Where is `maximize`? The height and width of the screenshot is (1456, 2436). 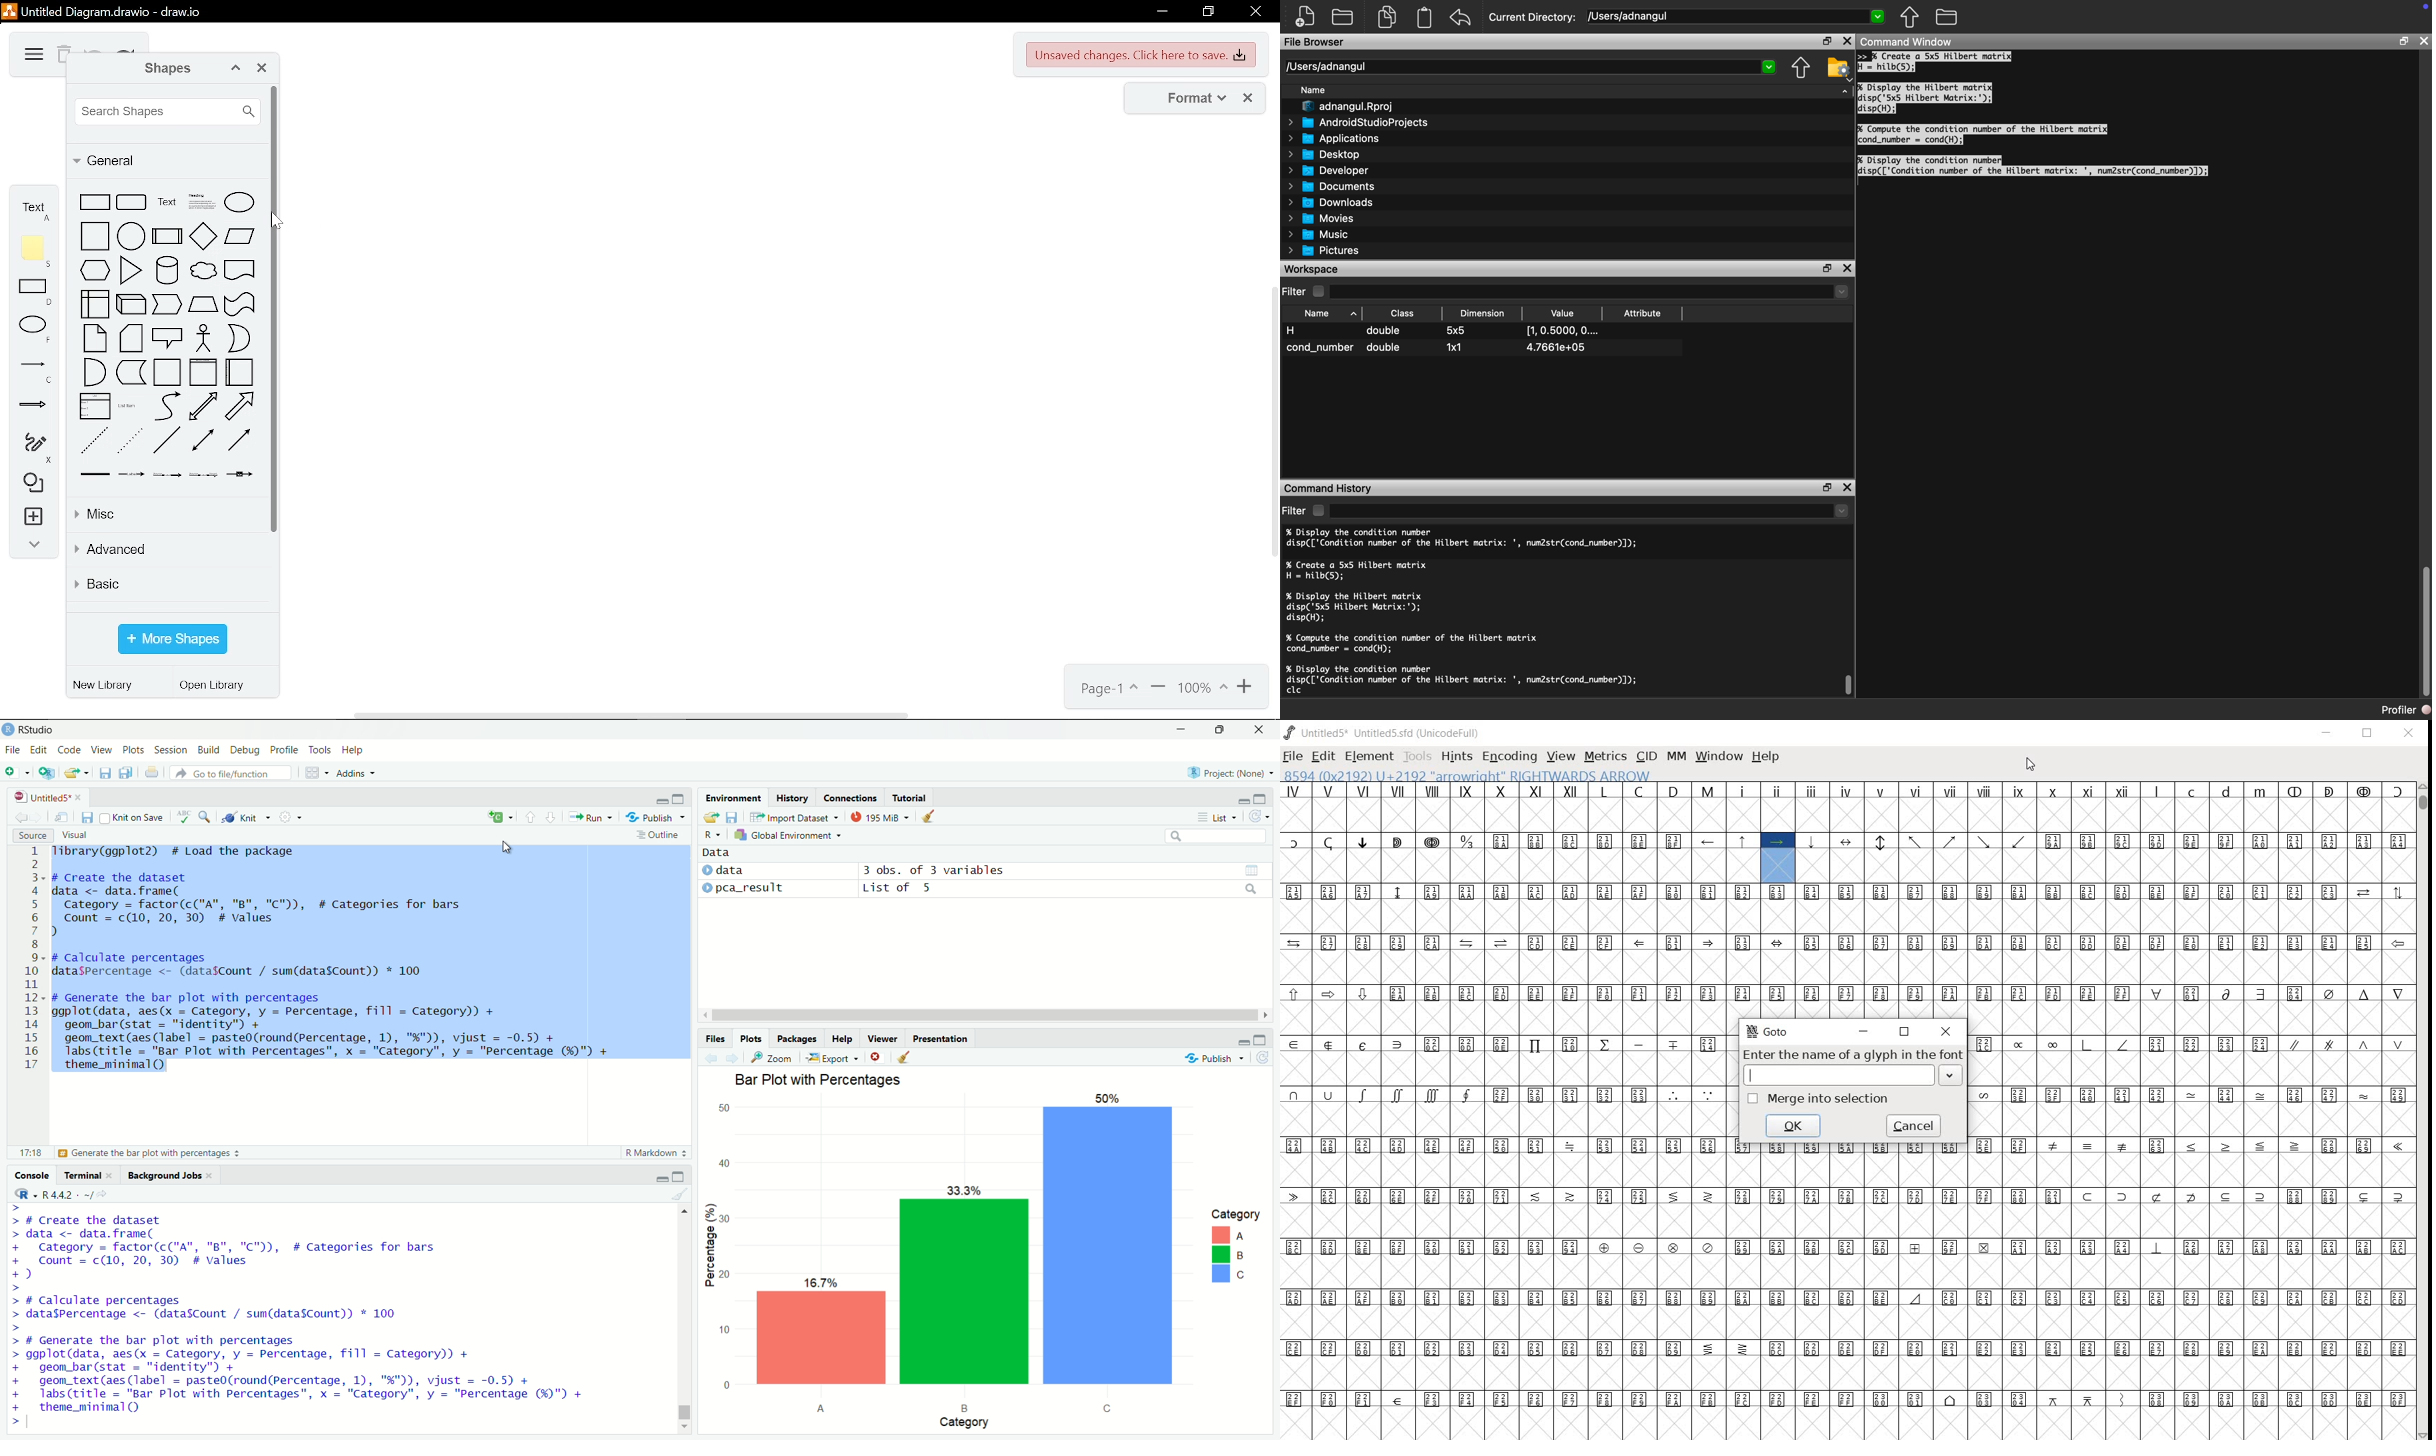 maximize is located at coordinates (1260, 1039).